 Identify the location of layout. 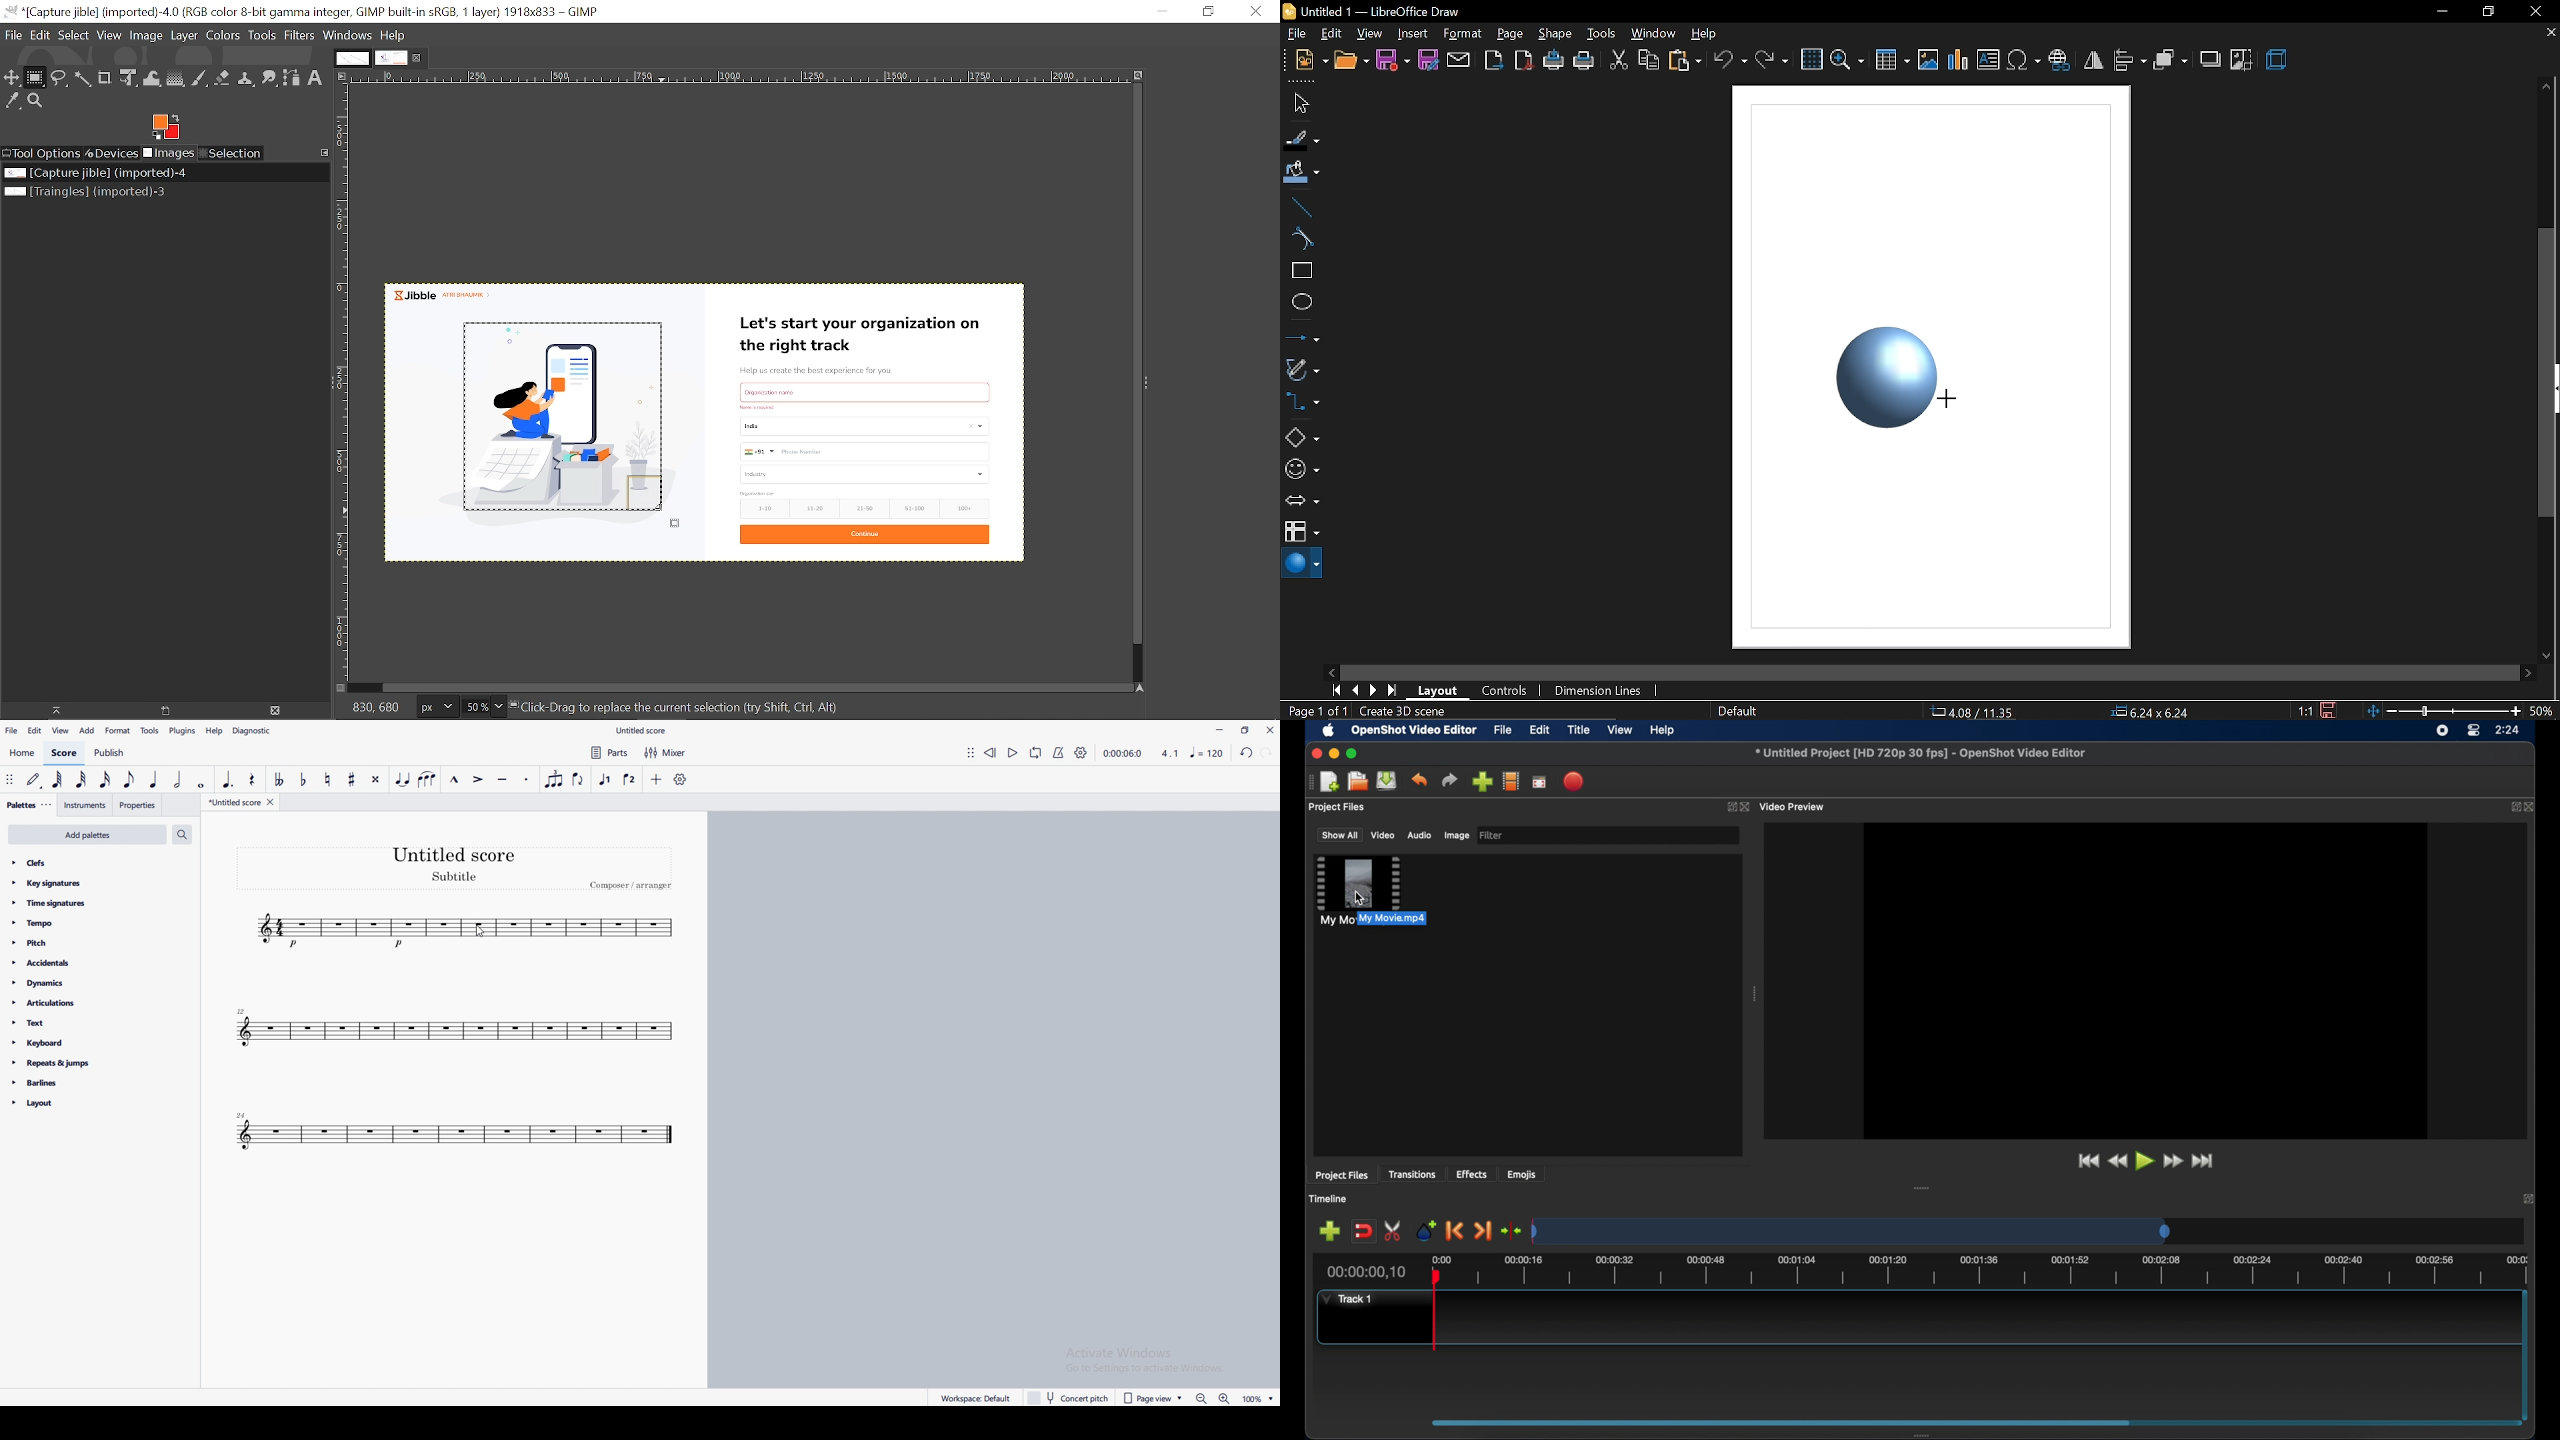
(1442, 691).